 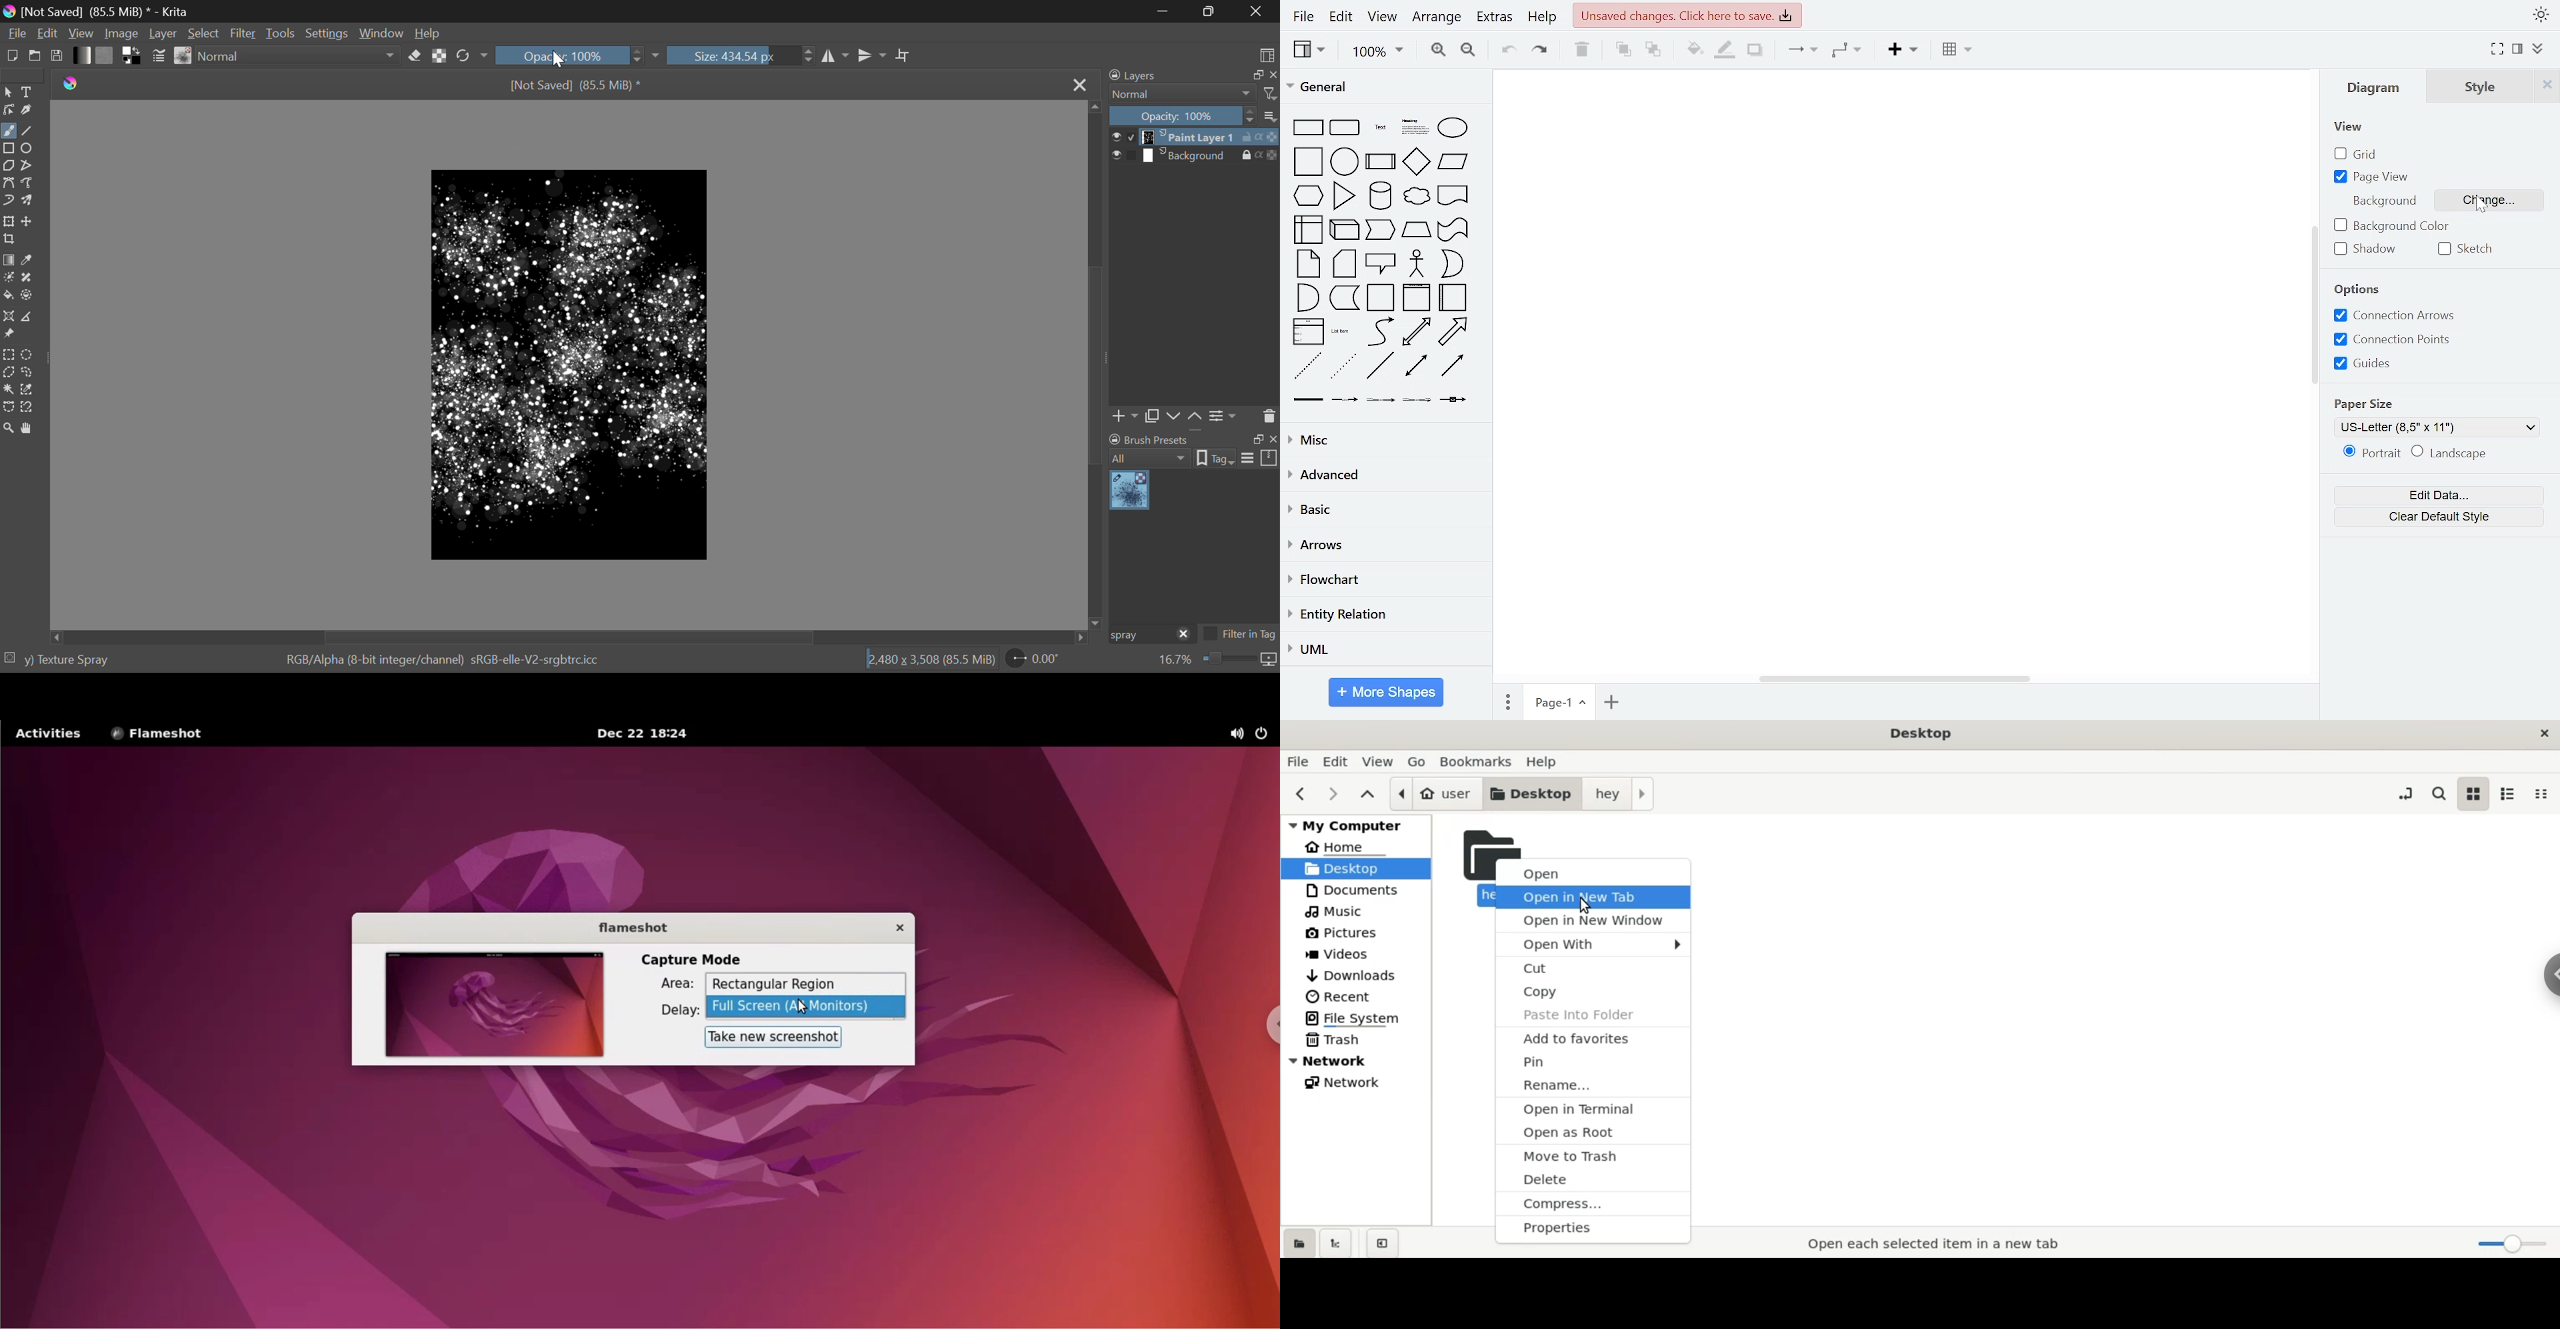 I want to click on brush presets , so click(x=1149, y=439).